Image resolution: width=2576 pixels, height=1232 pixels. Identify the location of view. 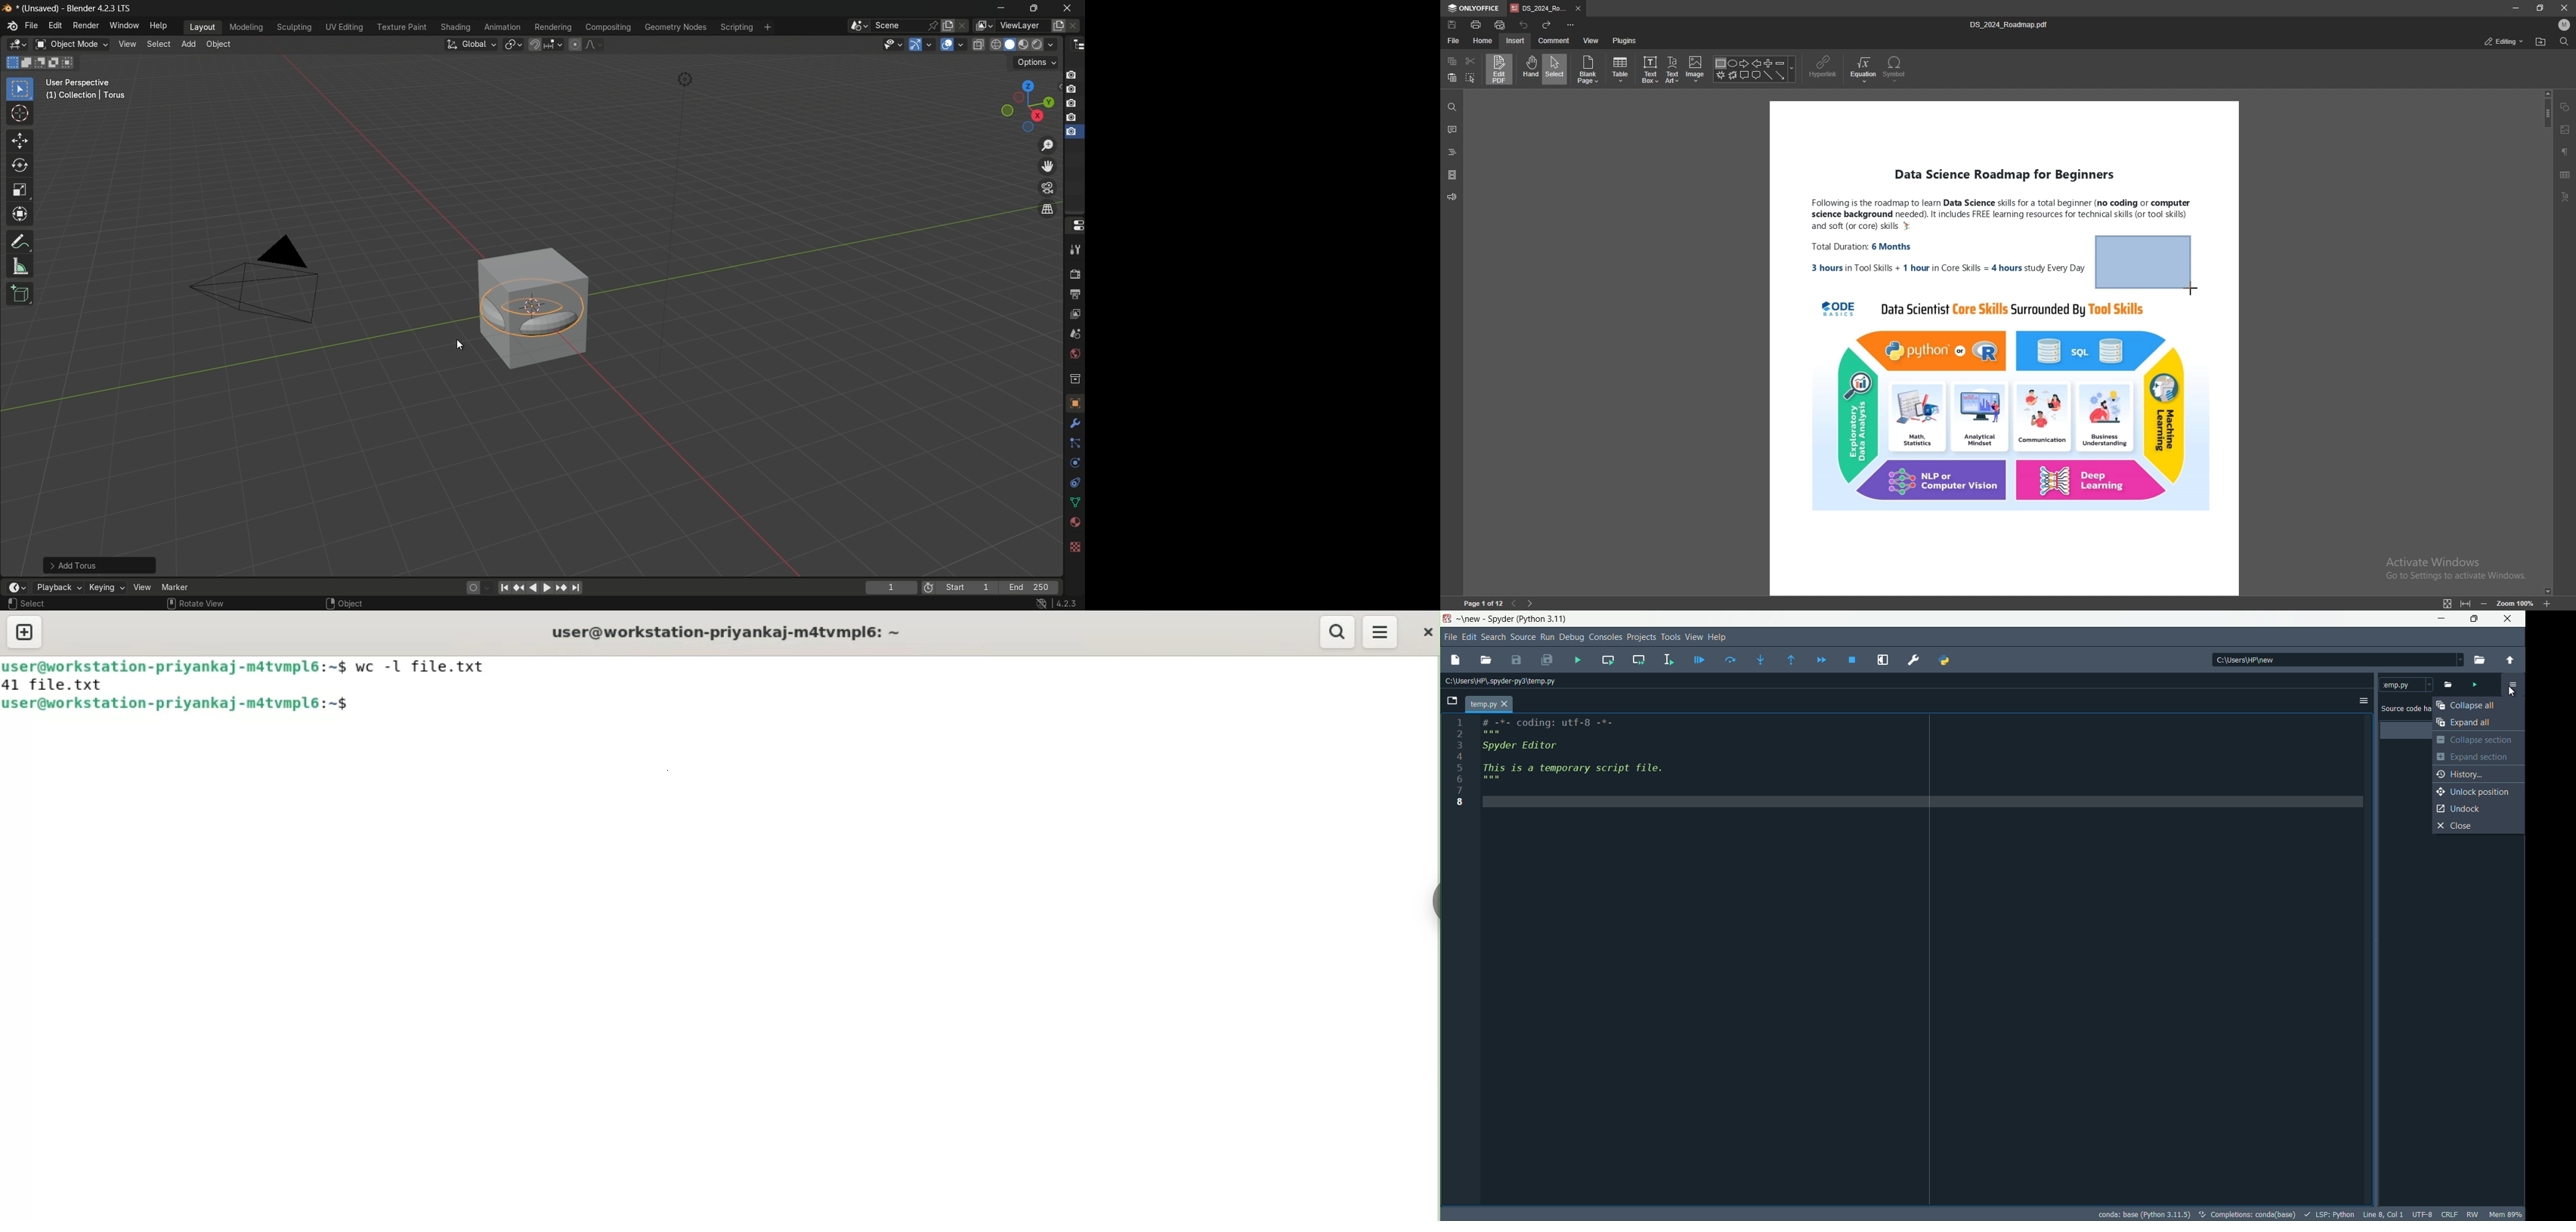
(126, 44).